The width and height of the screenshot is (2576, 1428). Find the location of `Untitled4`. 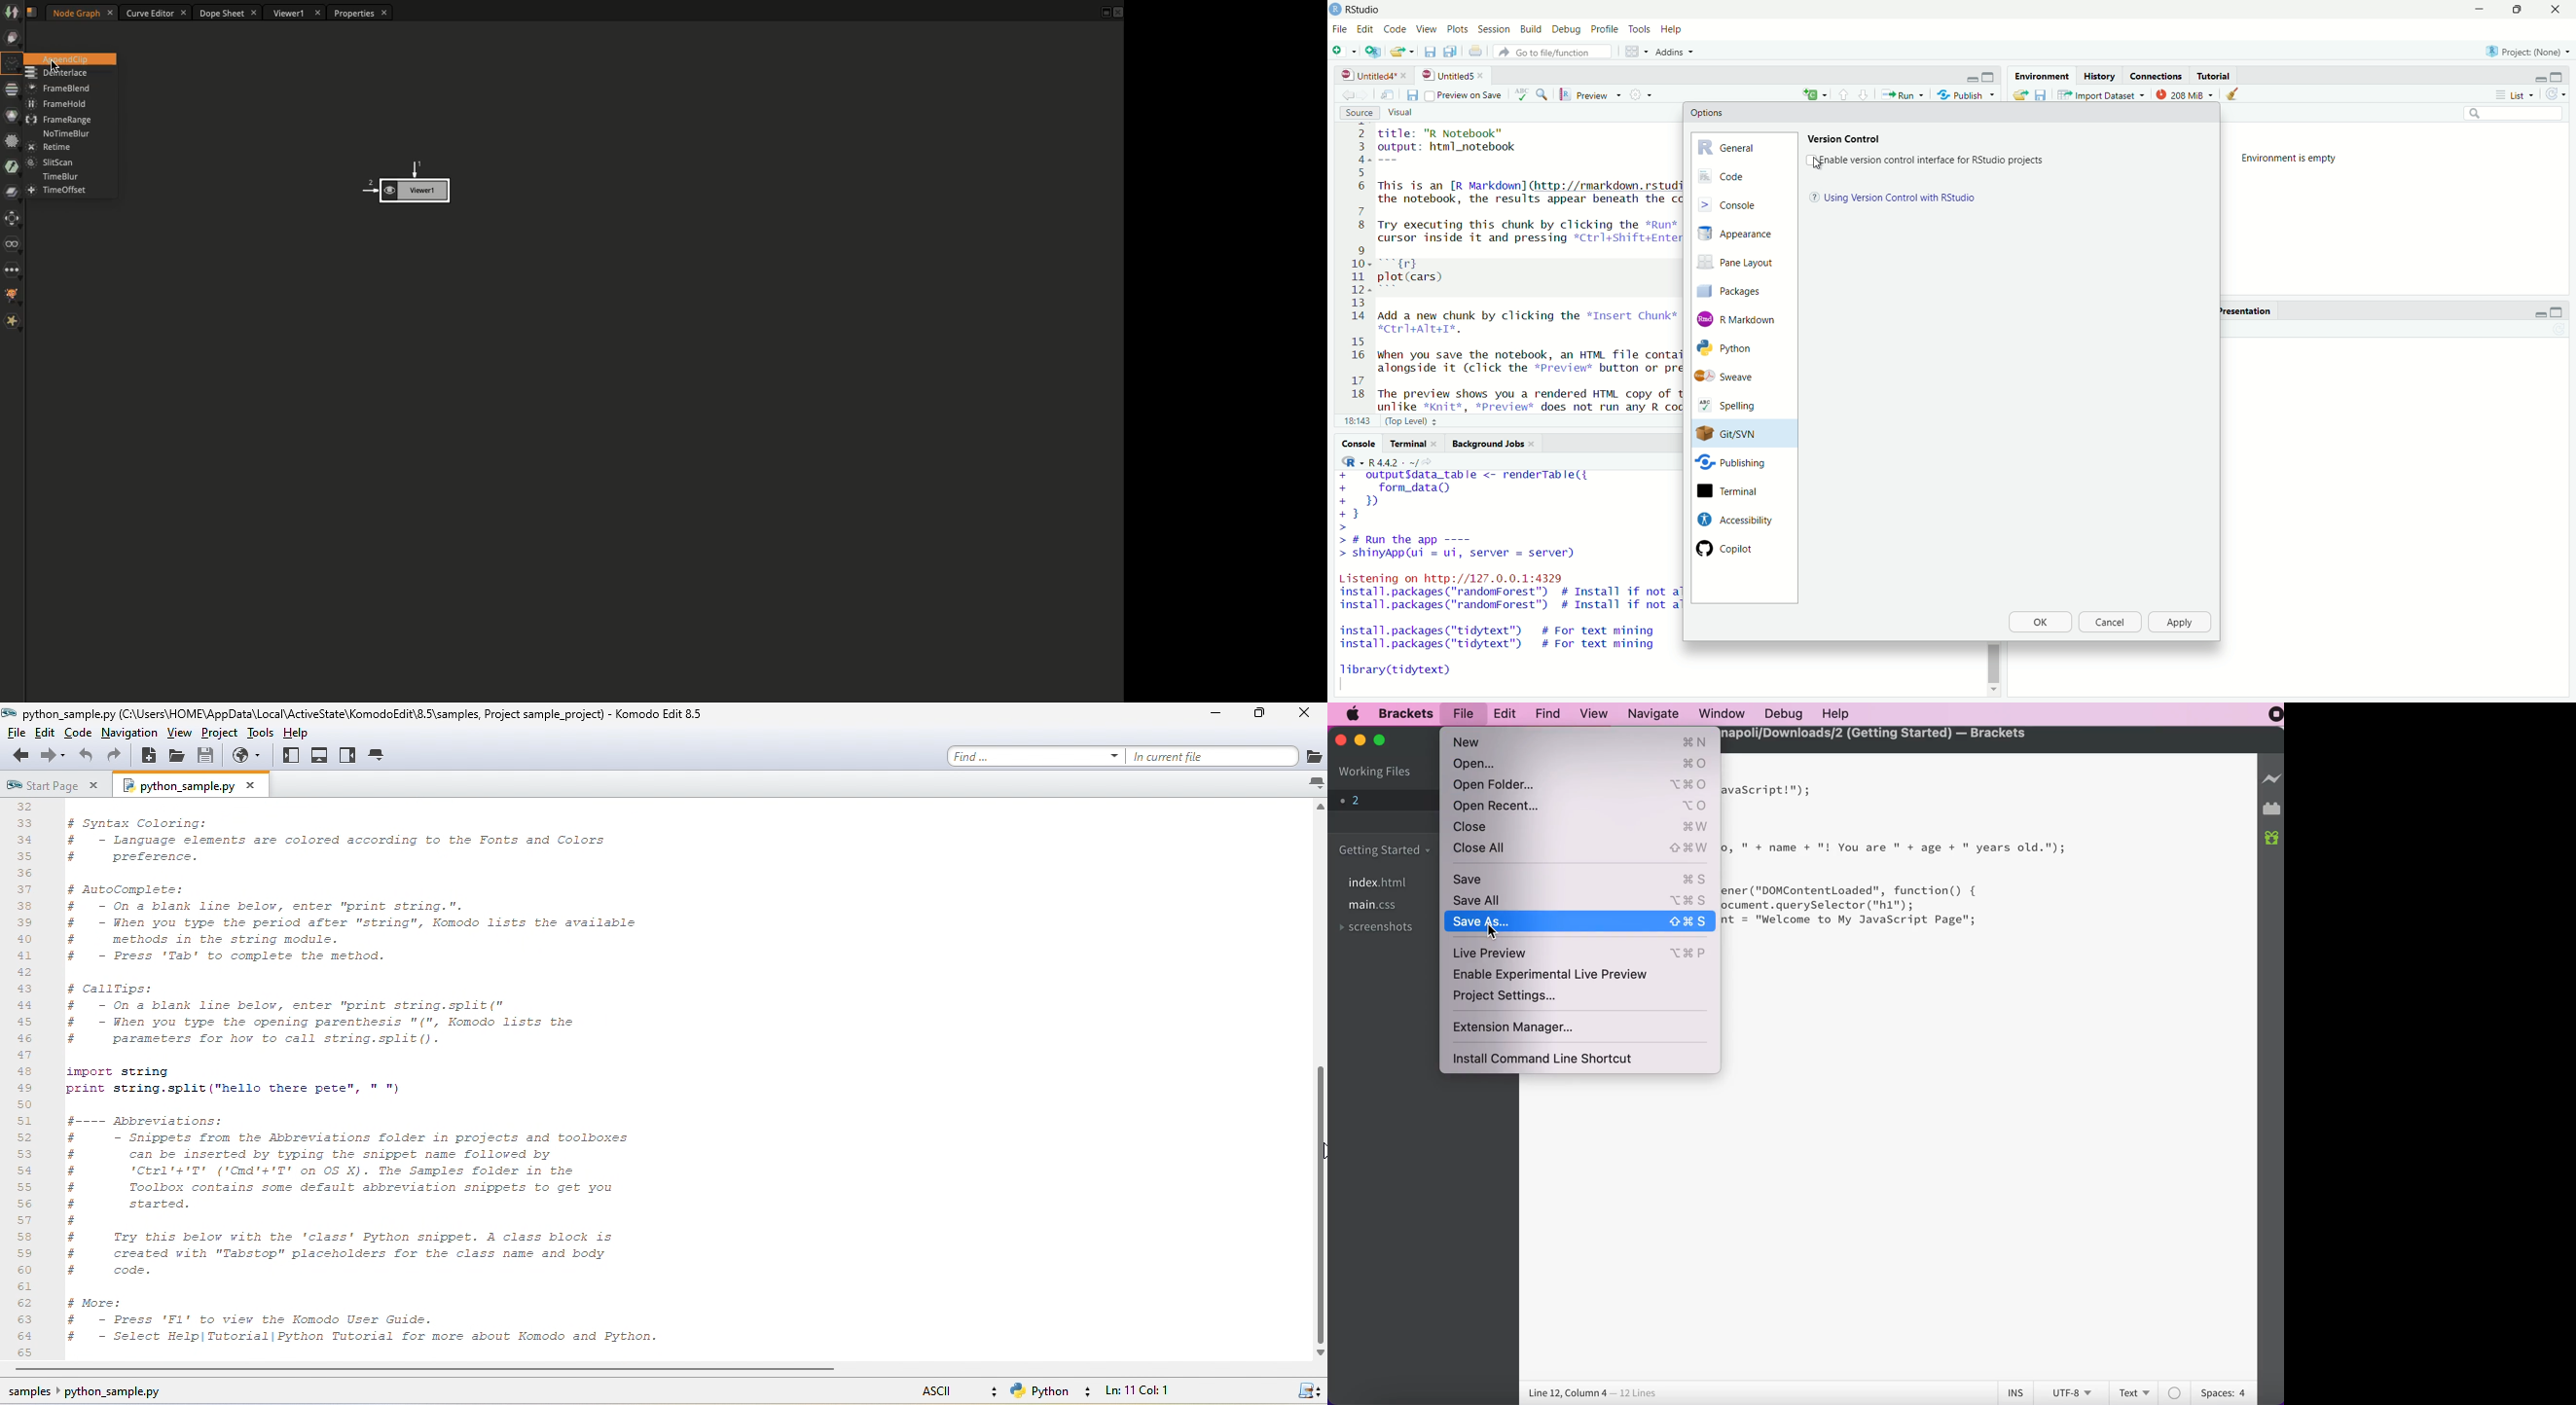

Untitled4 is located at coordinates (1364, 75).